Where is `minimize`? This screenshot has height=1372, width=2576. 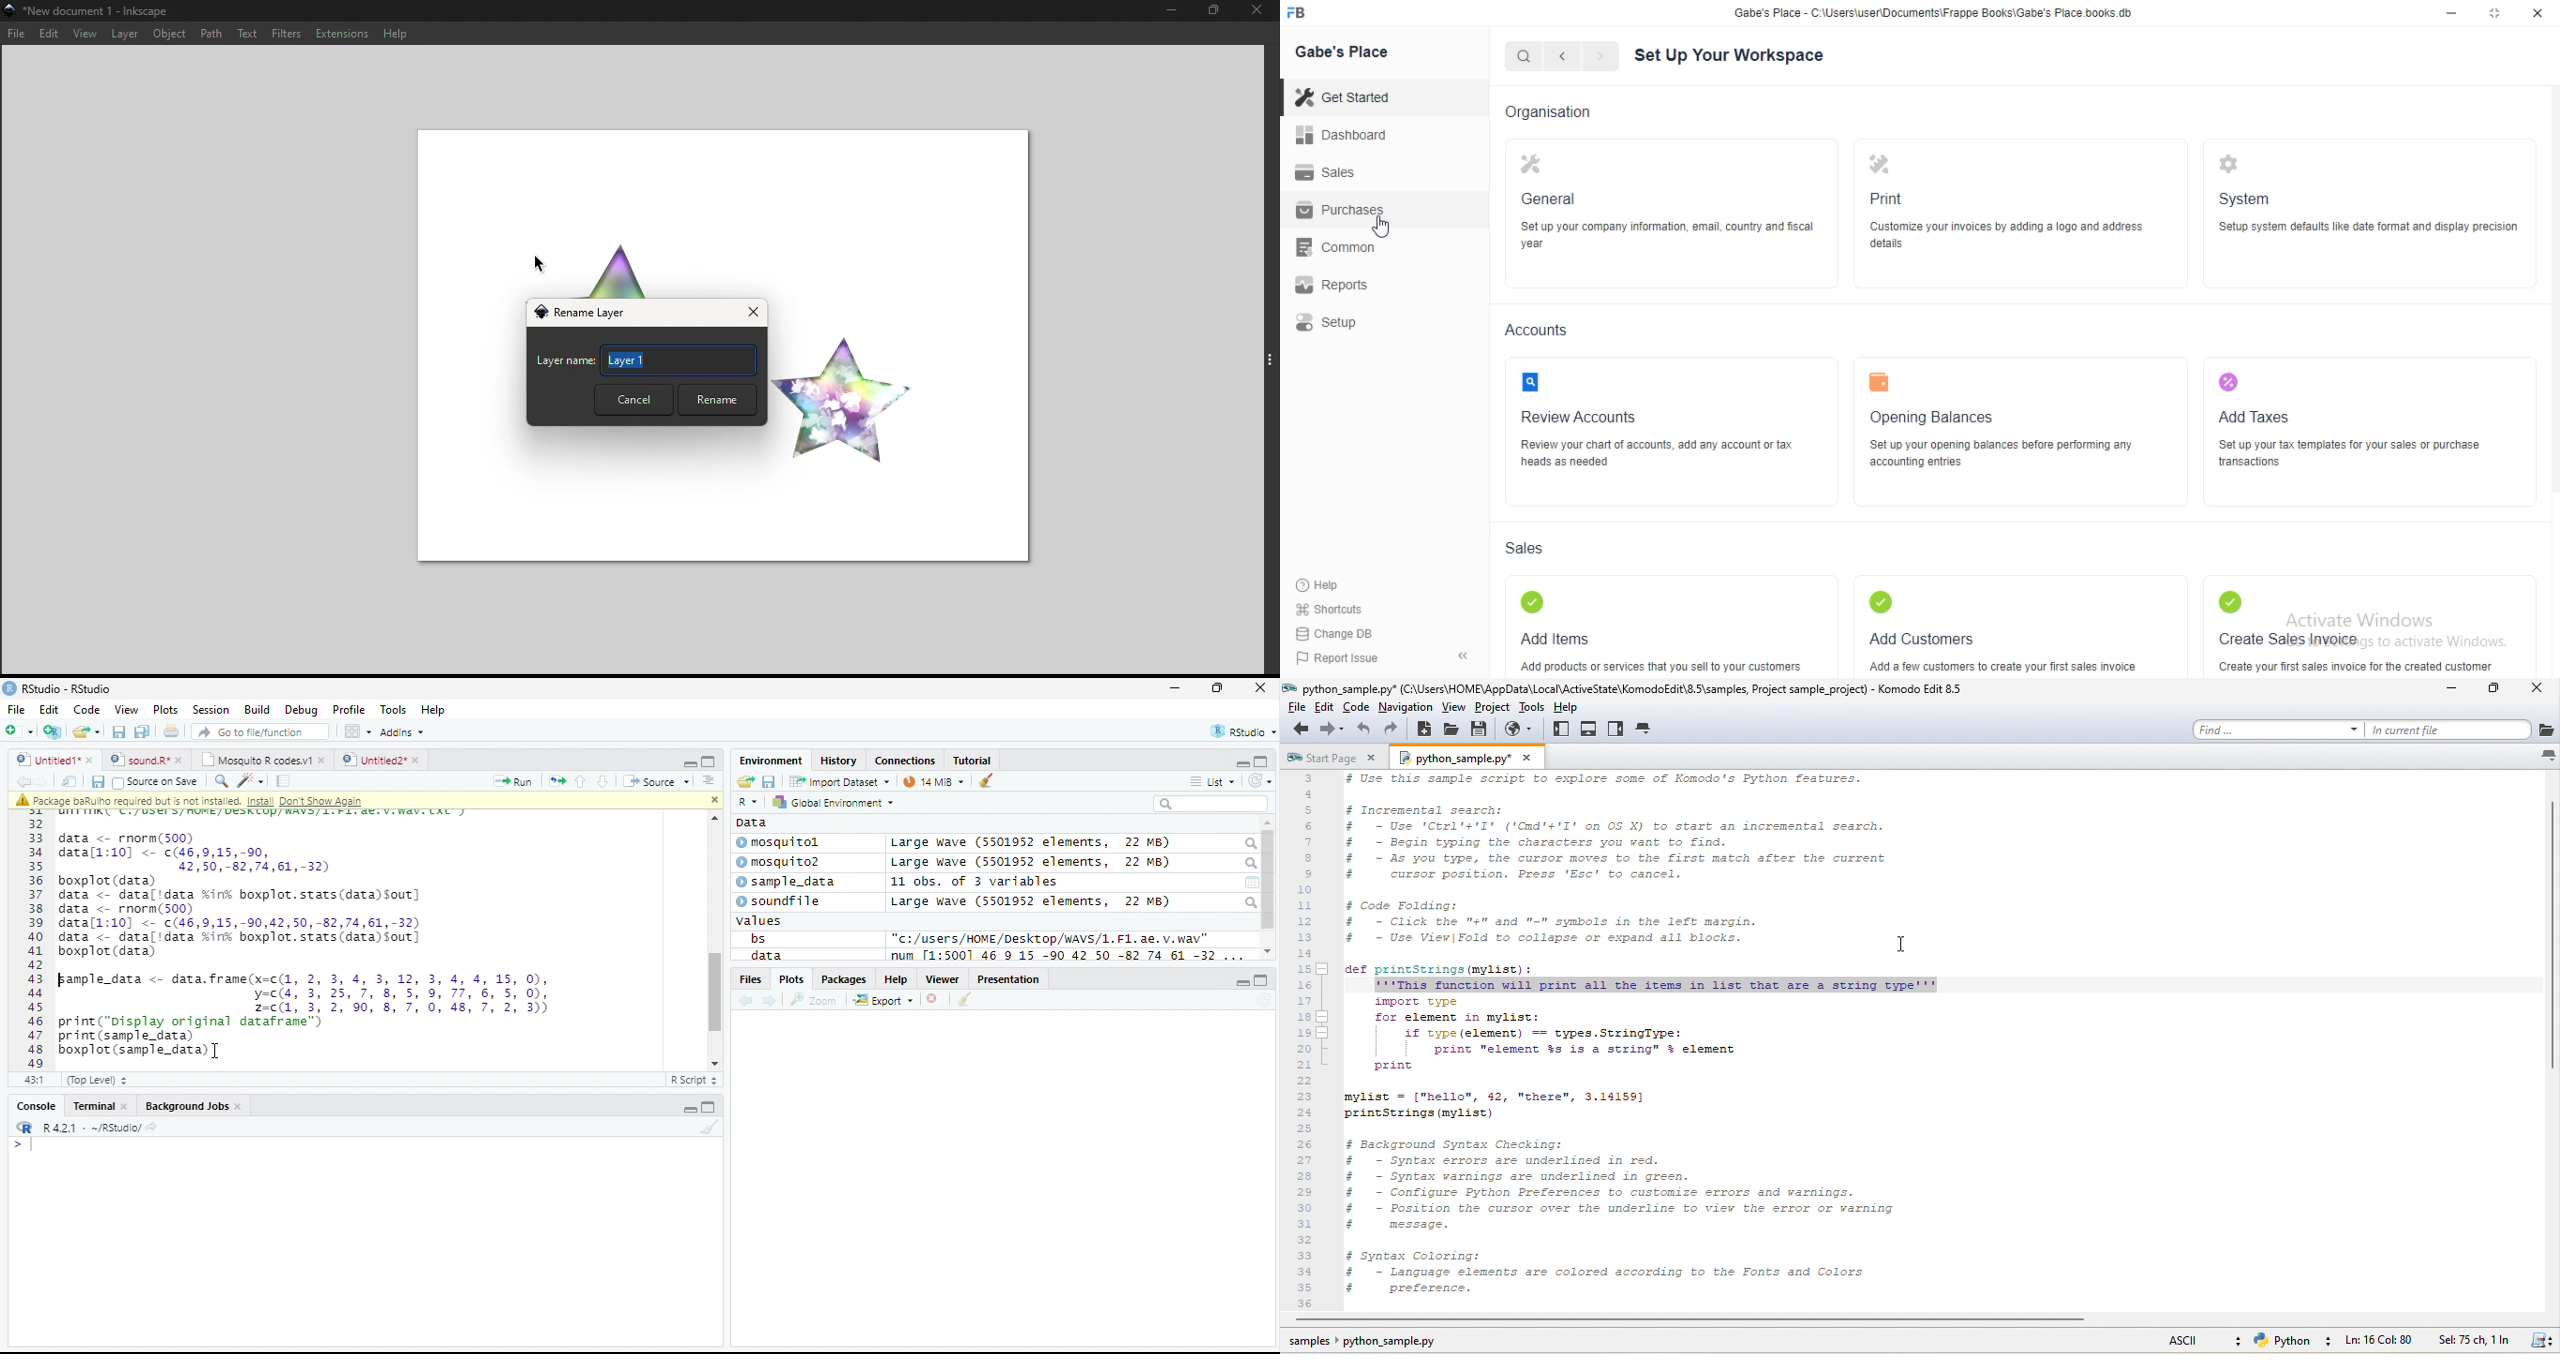
minimize is located at coordinates (688, 1107).